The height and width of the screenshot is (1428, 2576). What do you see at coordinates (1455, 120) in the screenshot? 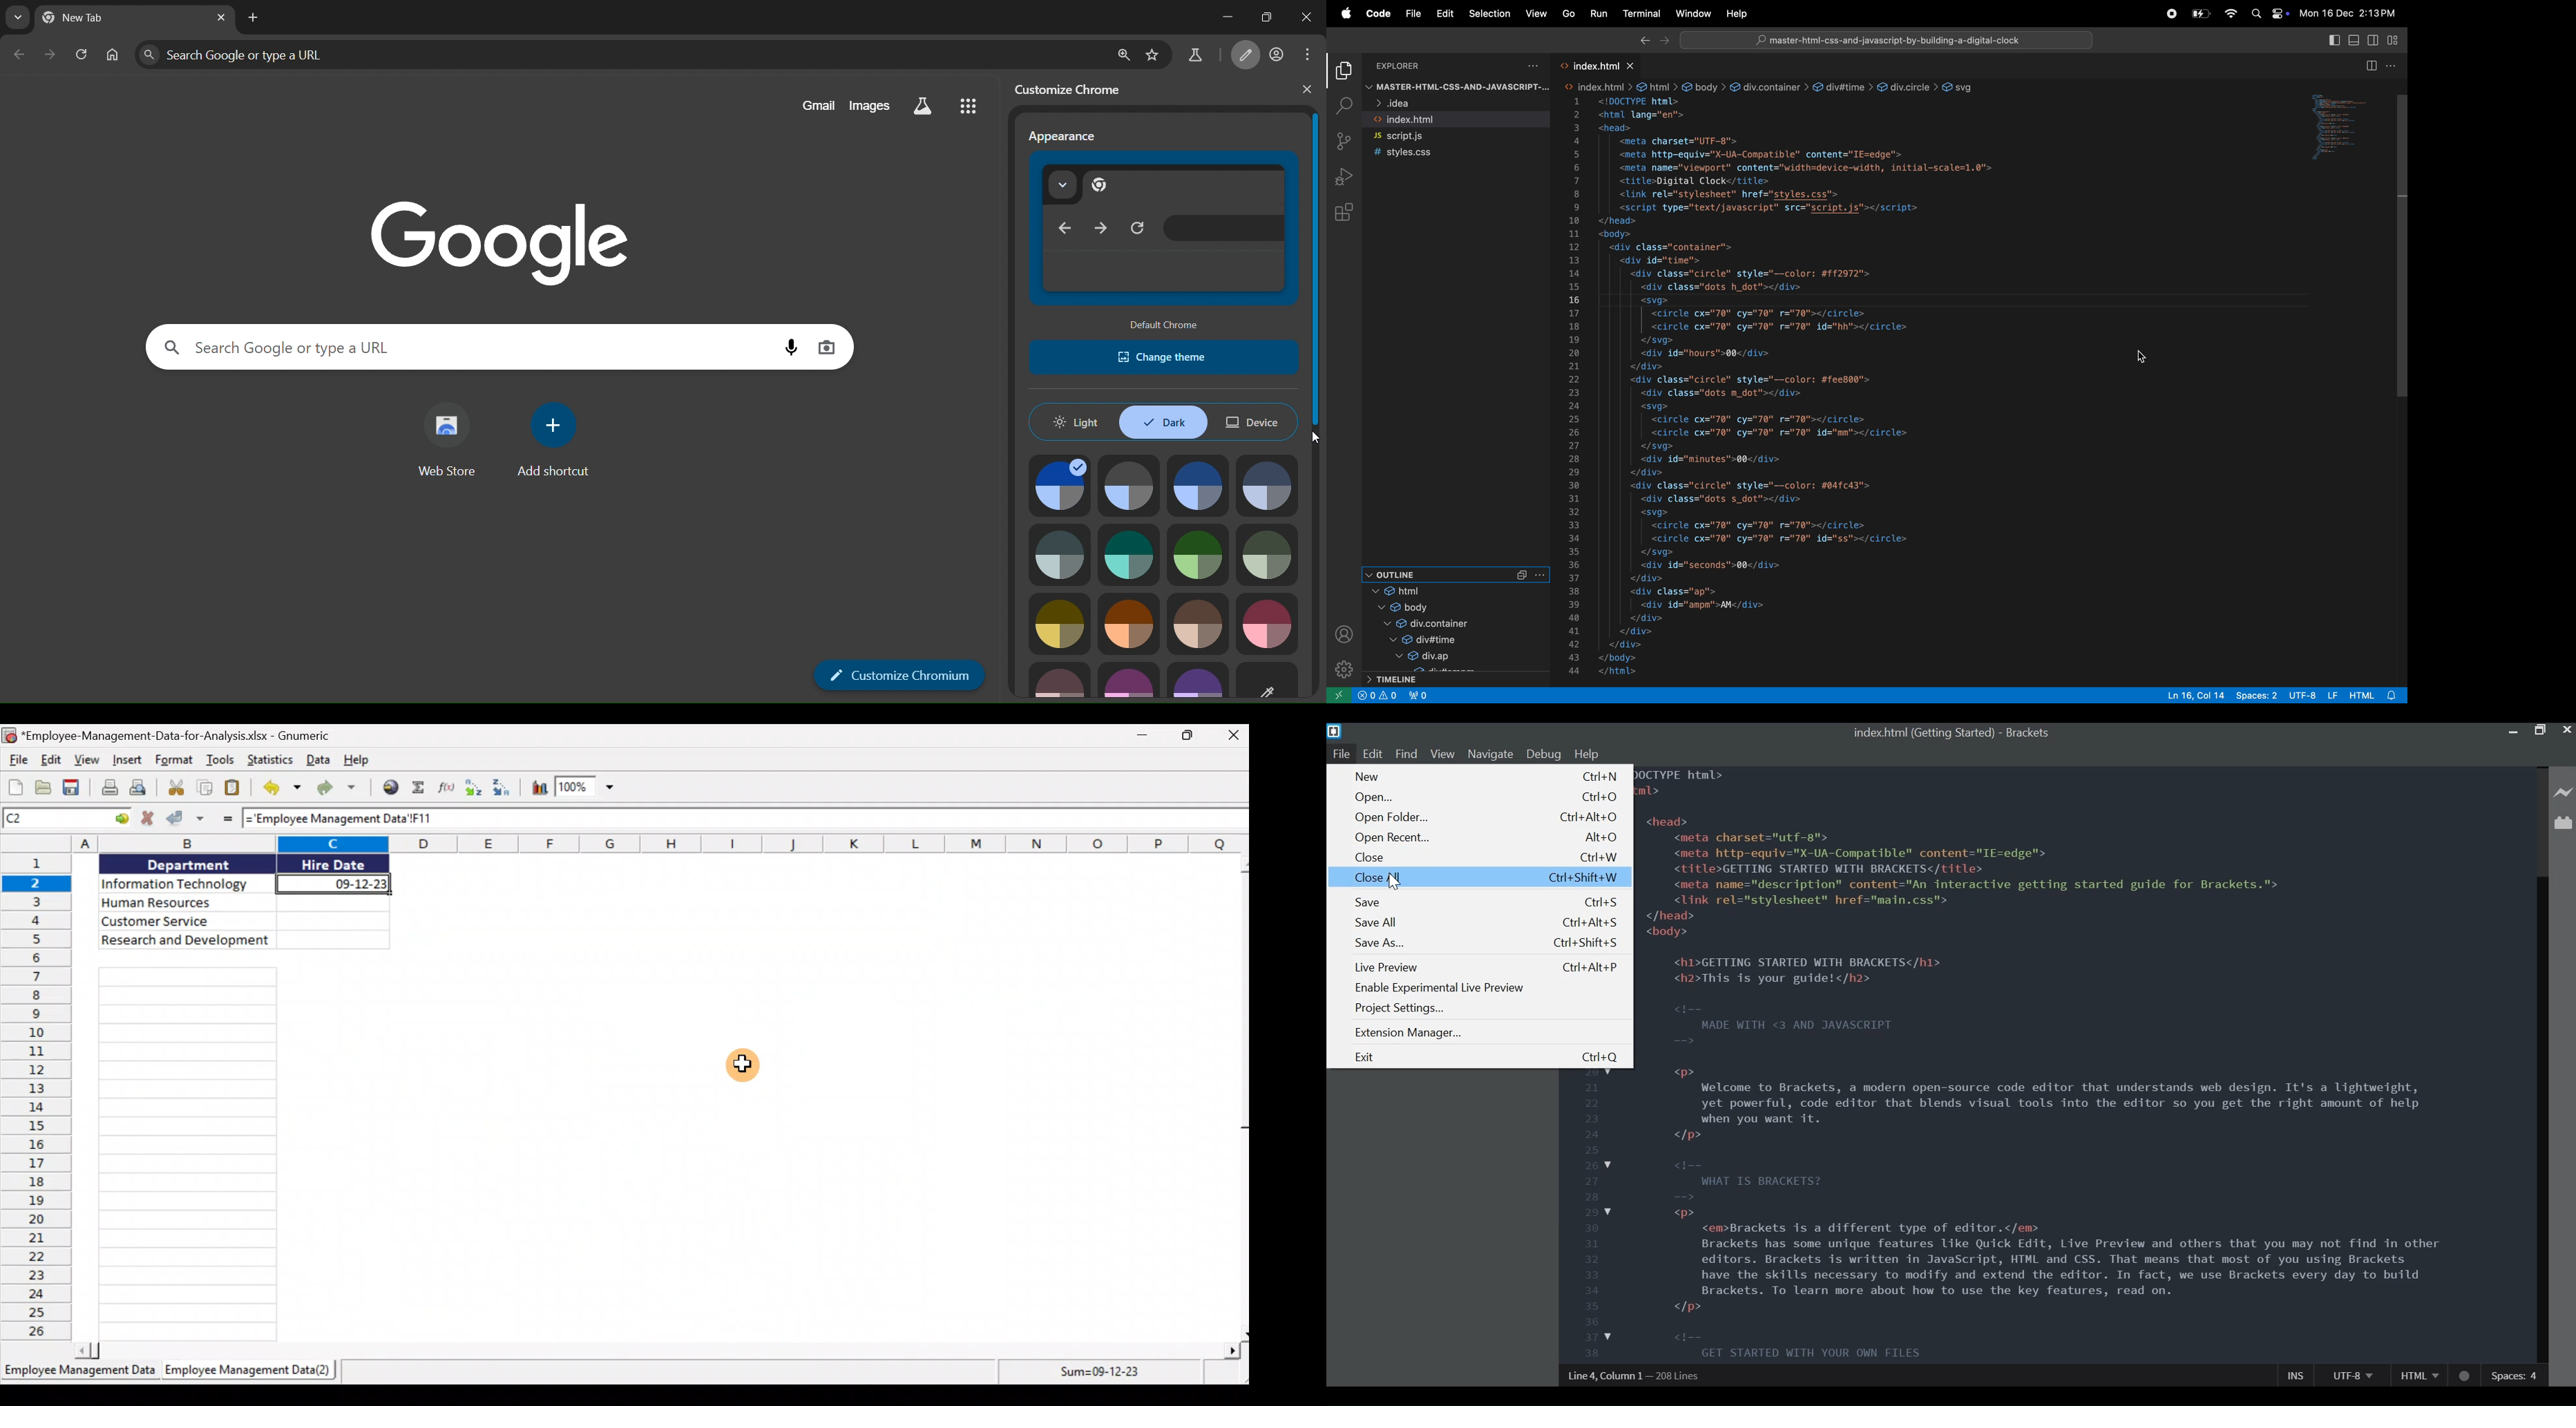
I see `index.html` at bounding box center [1455, 120].